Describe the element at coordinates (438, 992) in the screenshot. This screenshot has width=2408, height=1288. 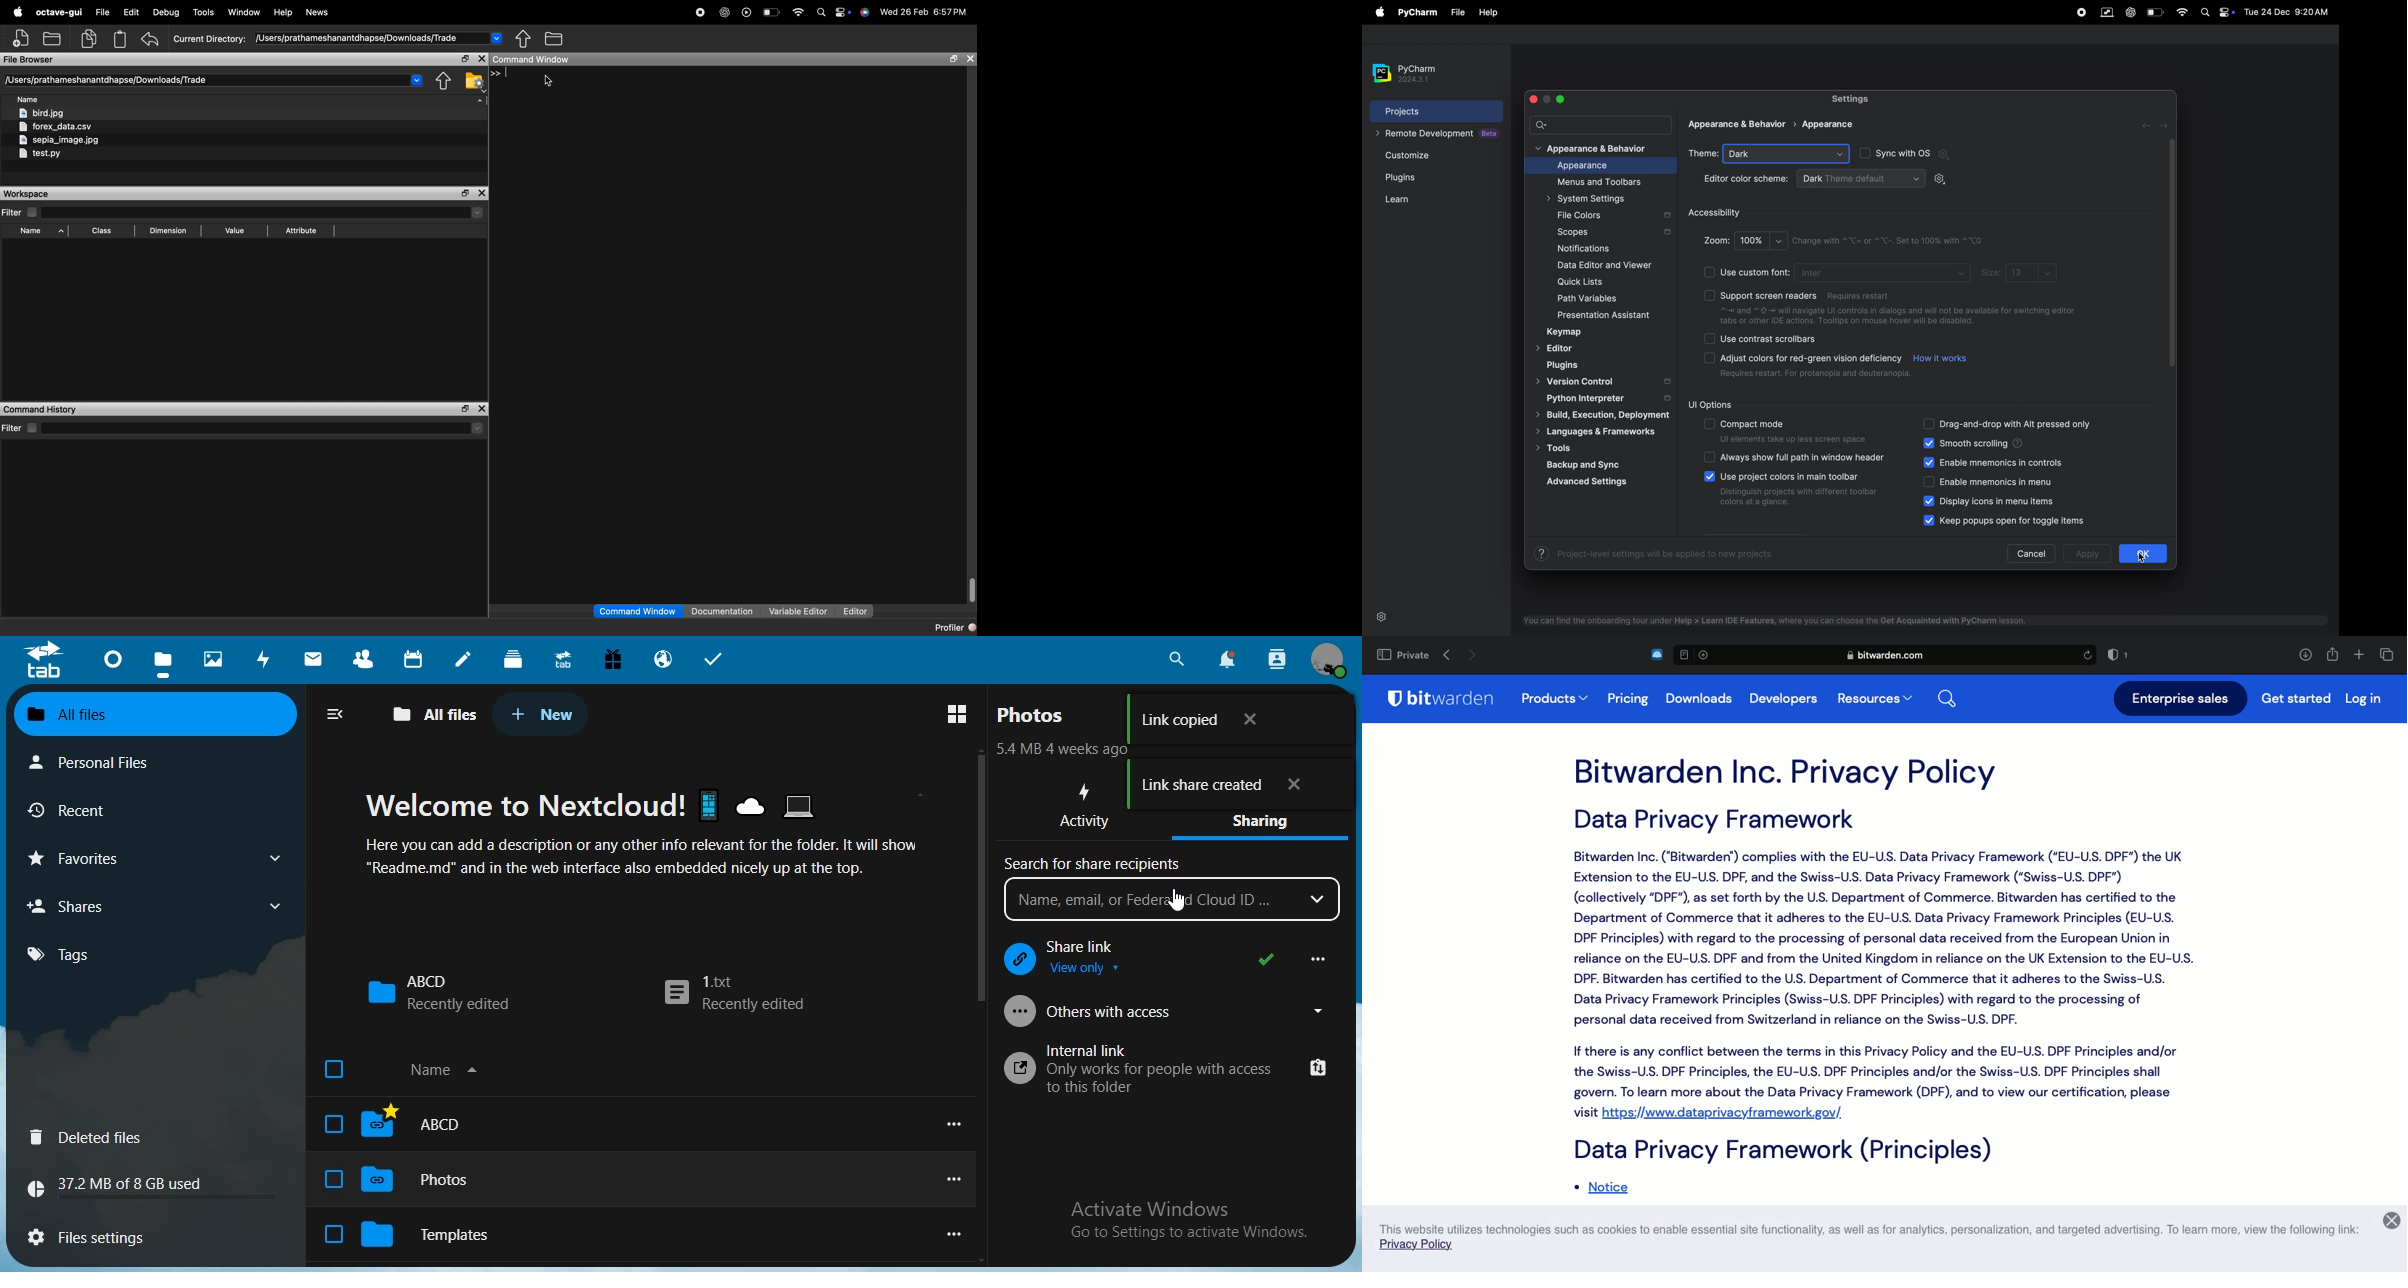
I see `ABCD` at that location.